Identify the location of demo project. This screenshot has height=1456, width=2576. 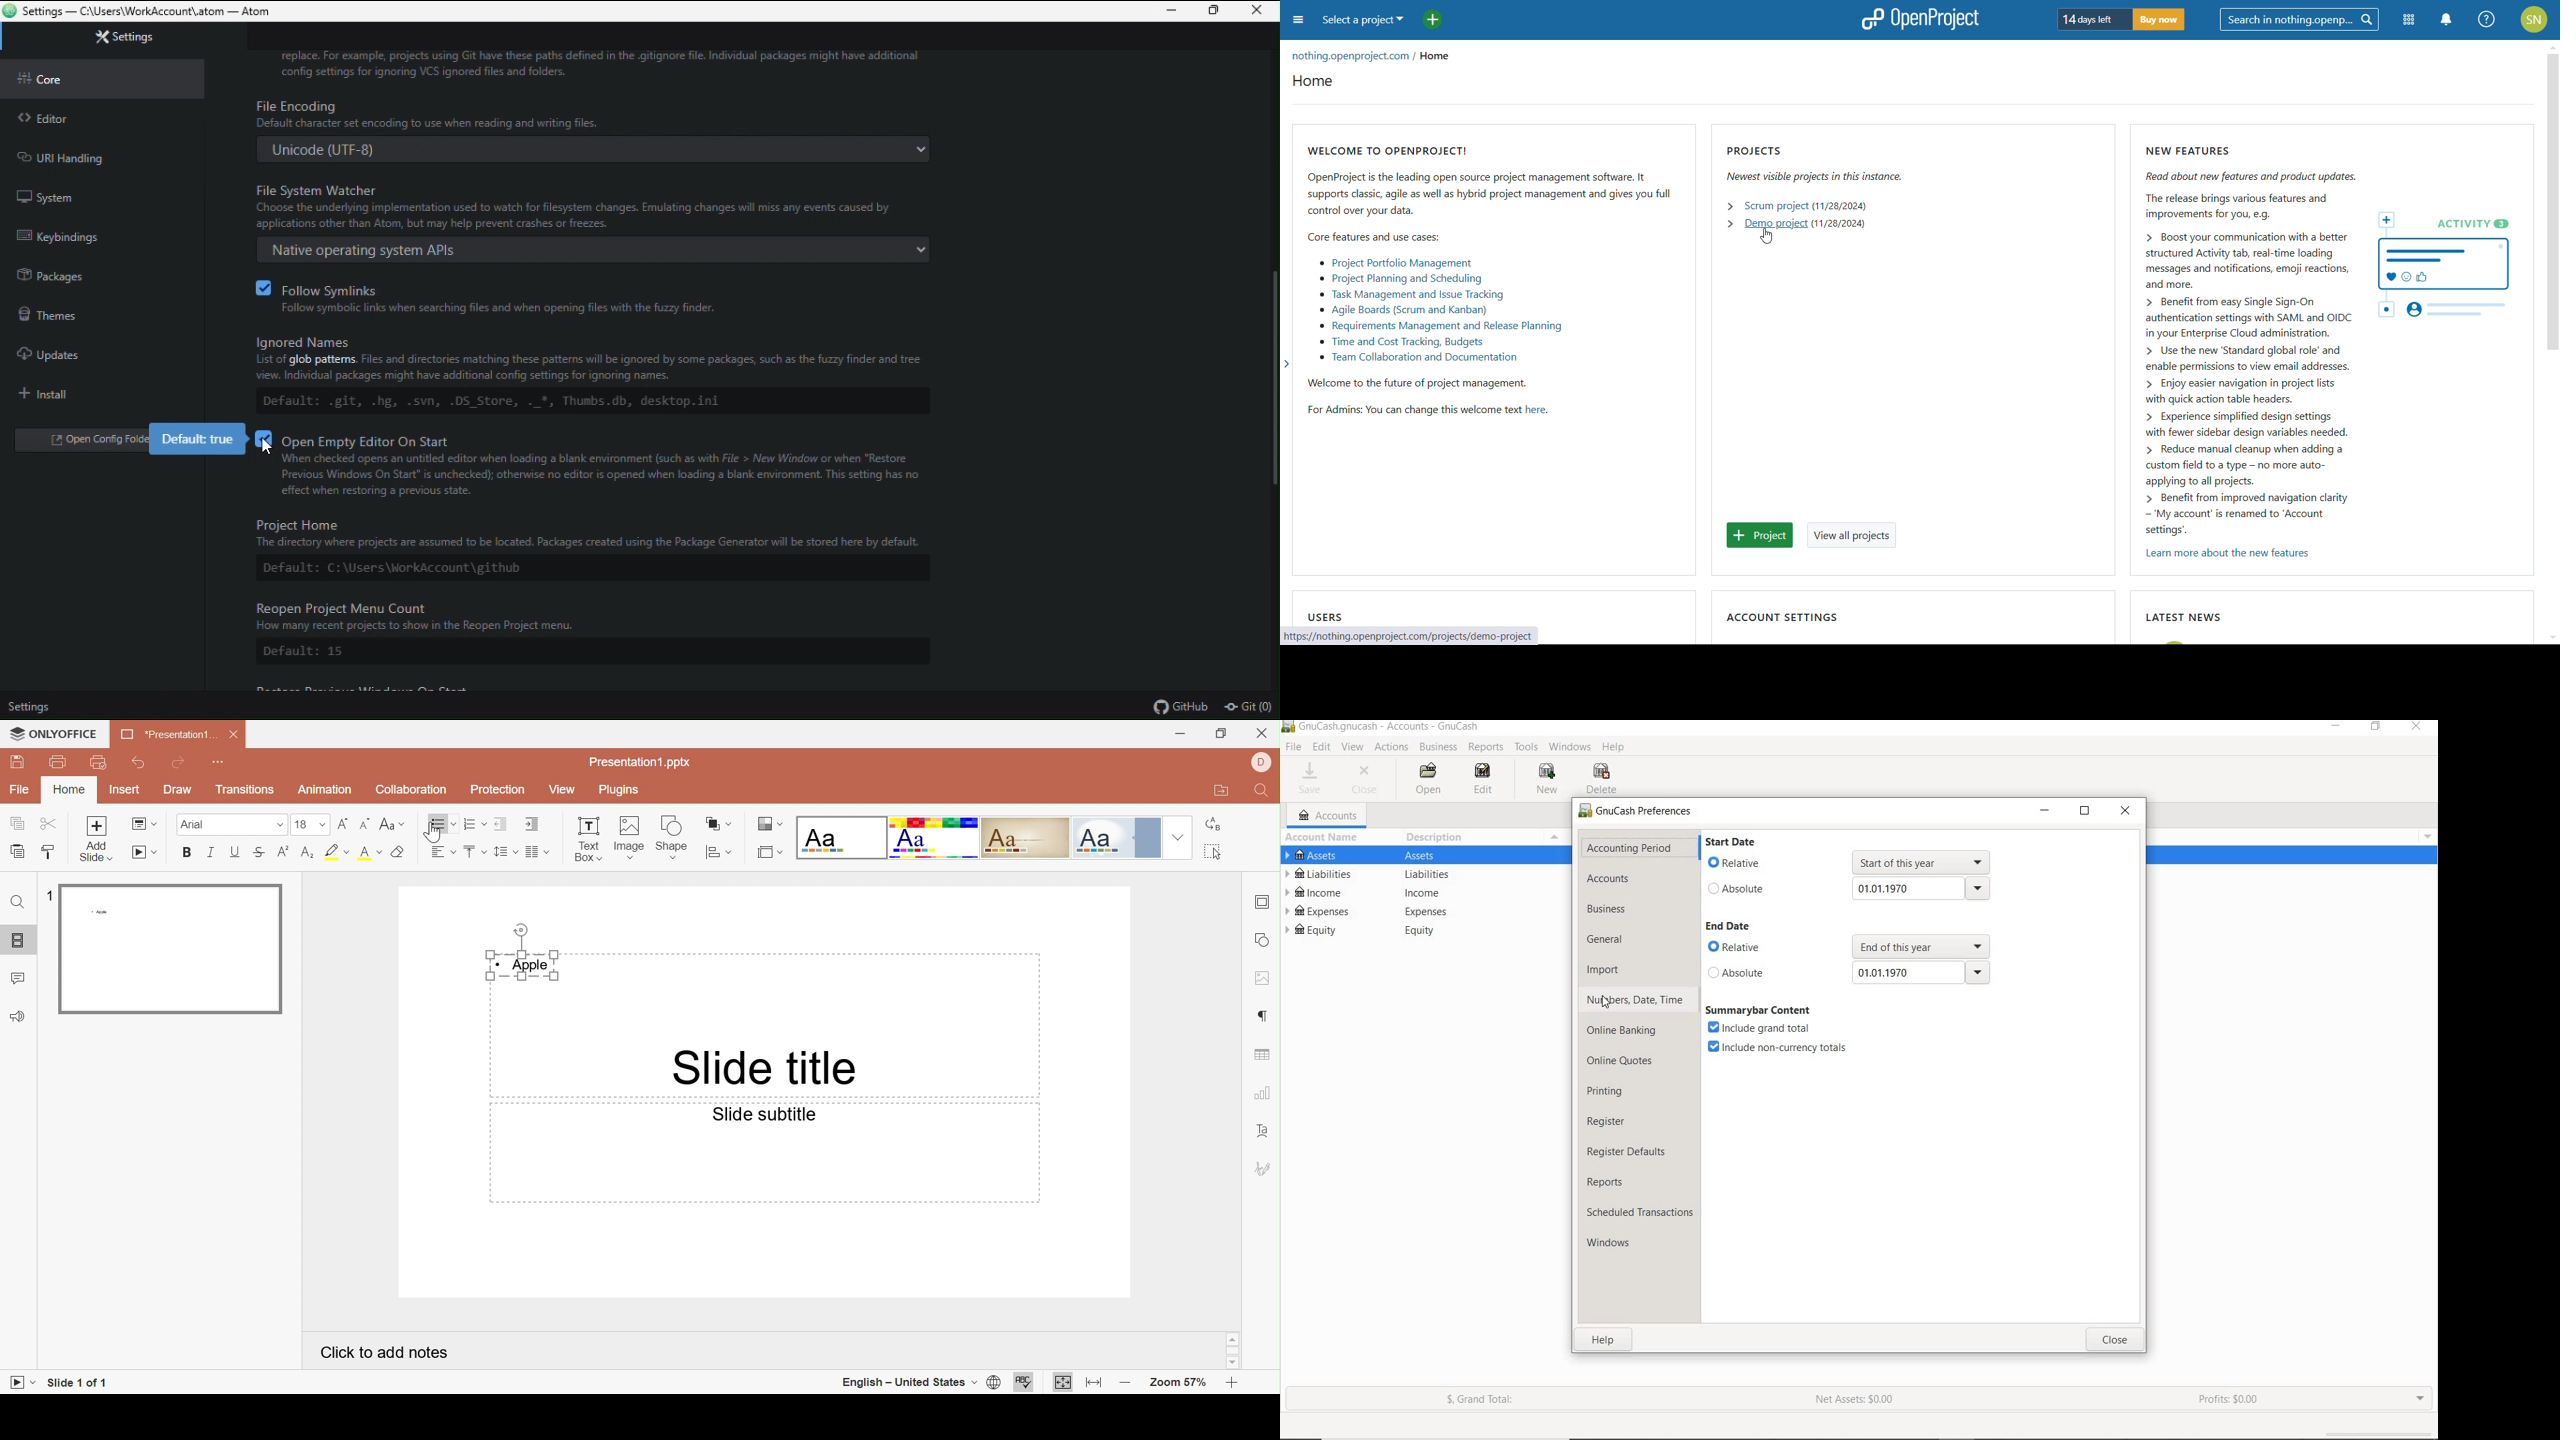
(1775, 223).